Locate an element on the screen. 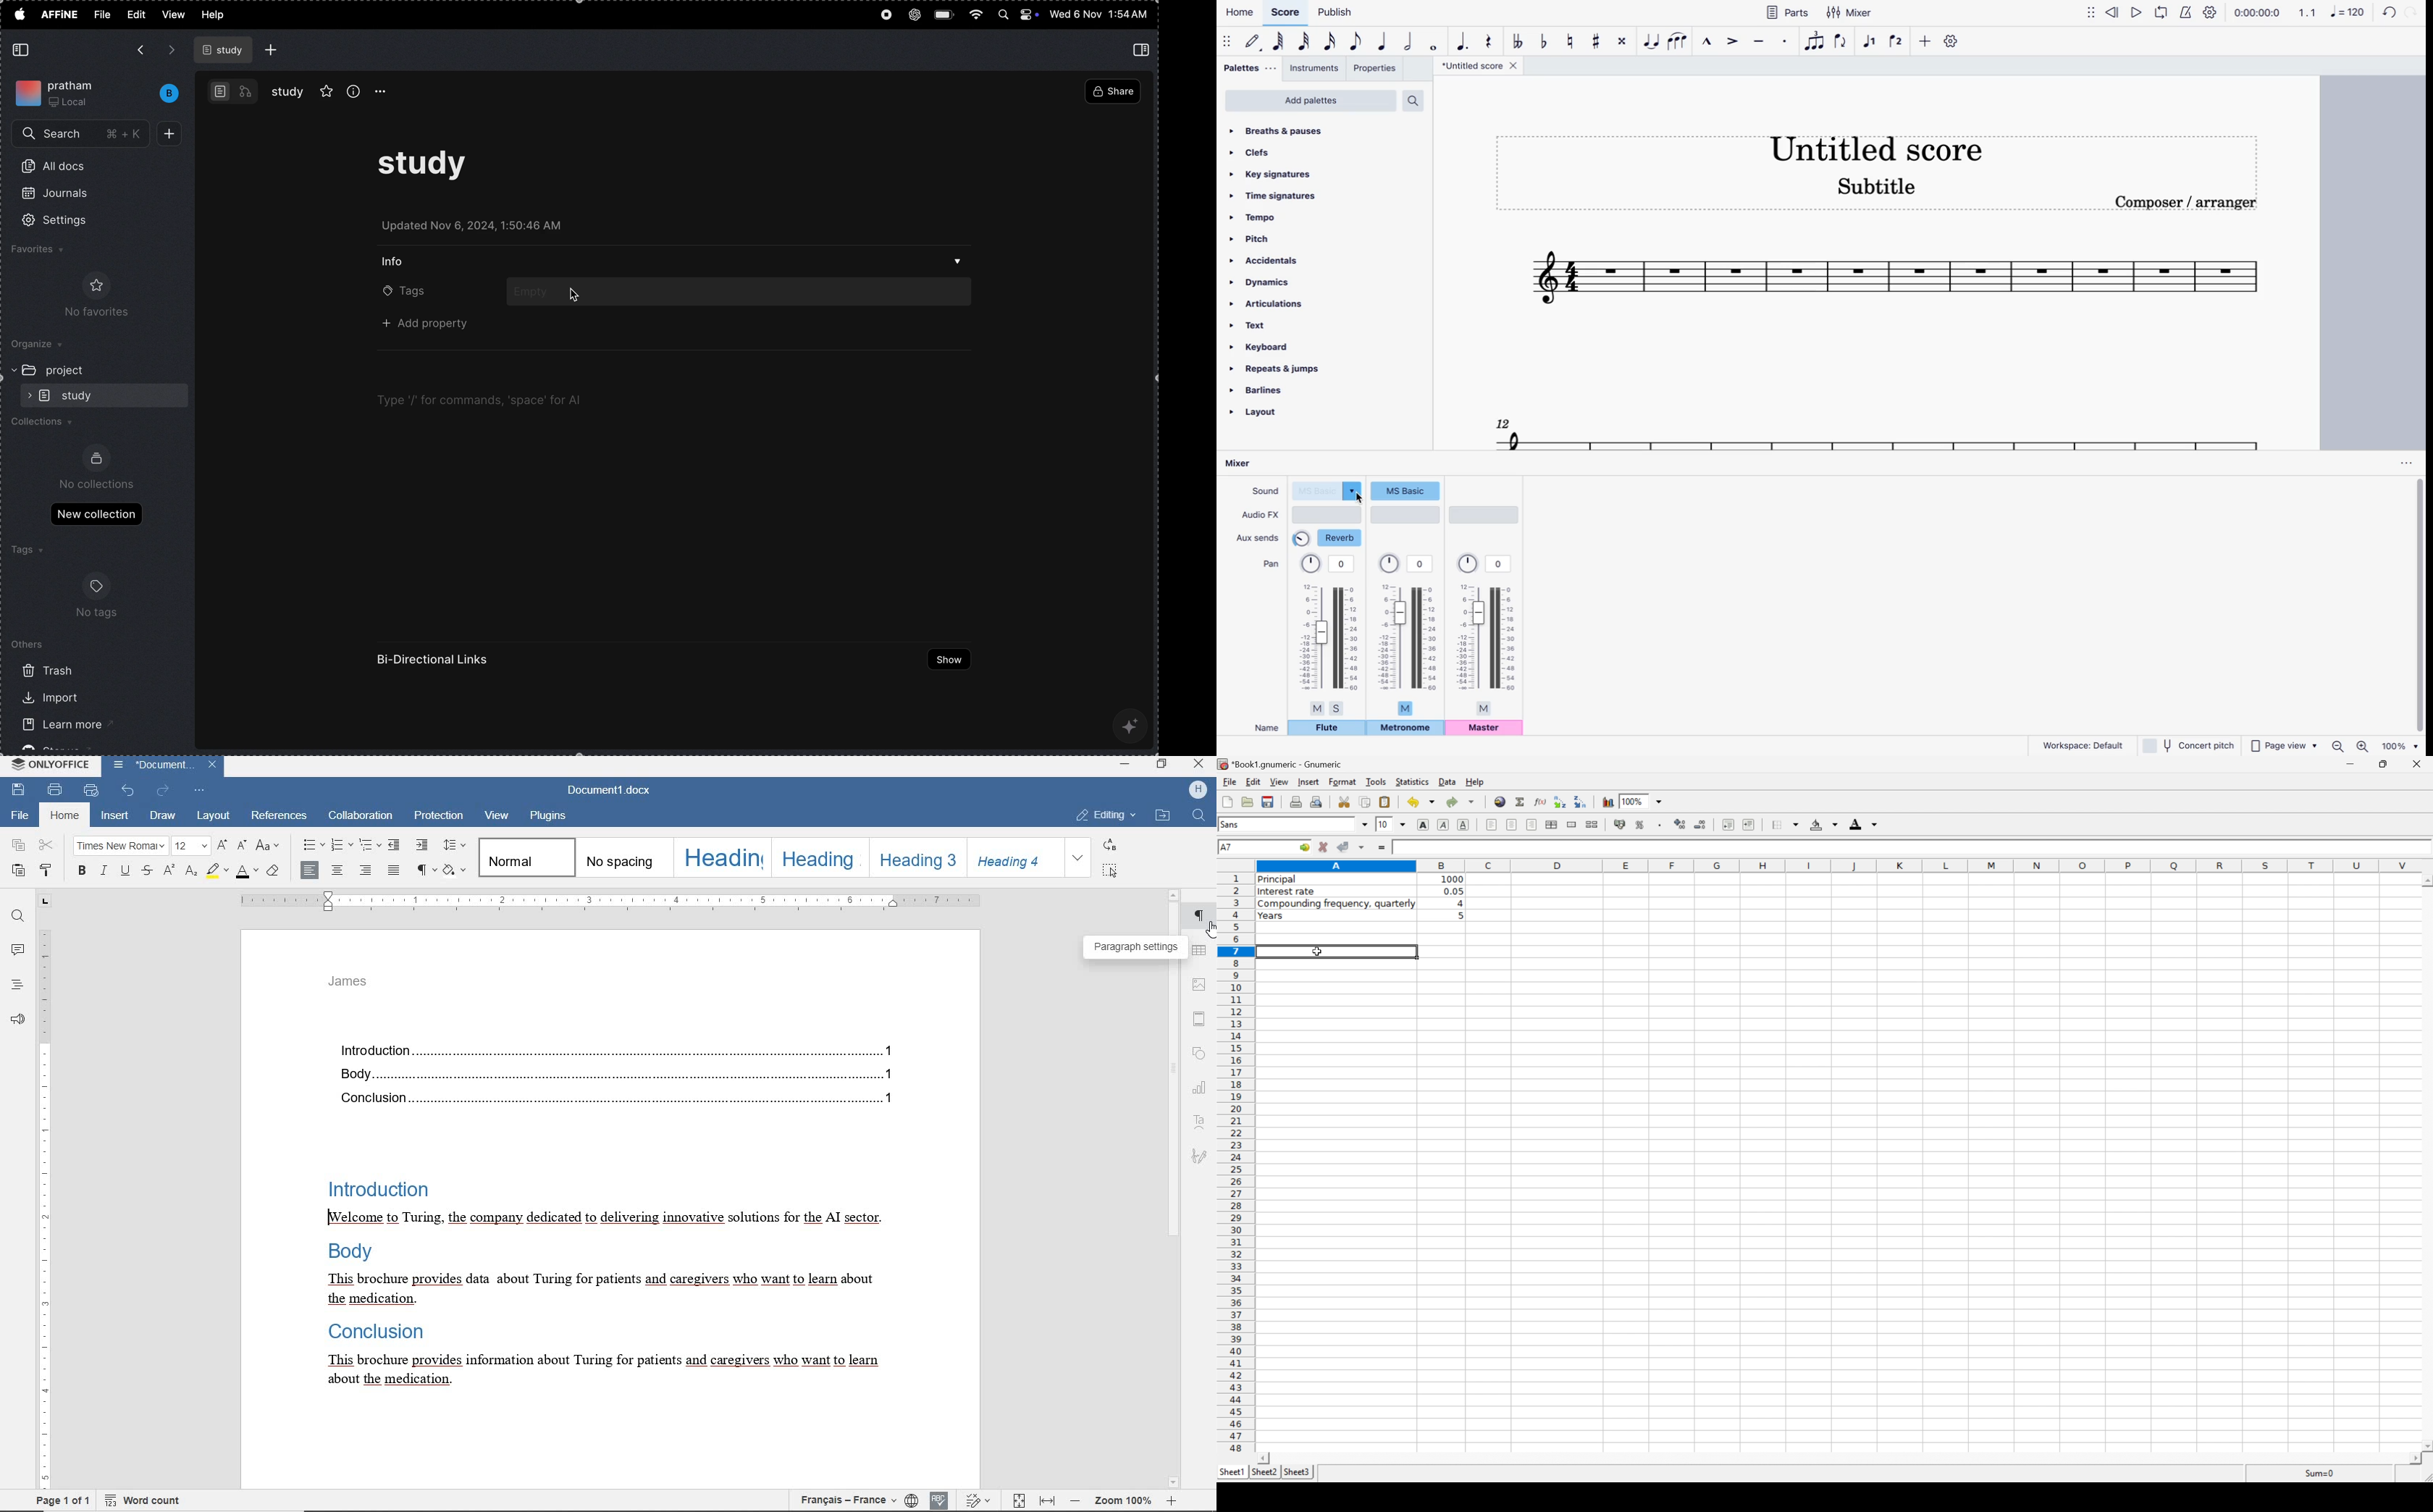 This screenshot has width=2436, height=1512. paste is located at coordinates (1385, 801).